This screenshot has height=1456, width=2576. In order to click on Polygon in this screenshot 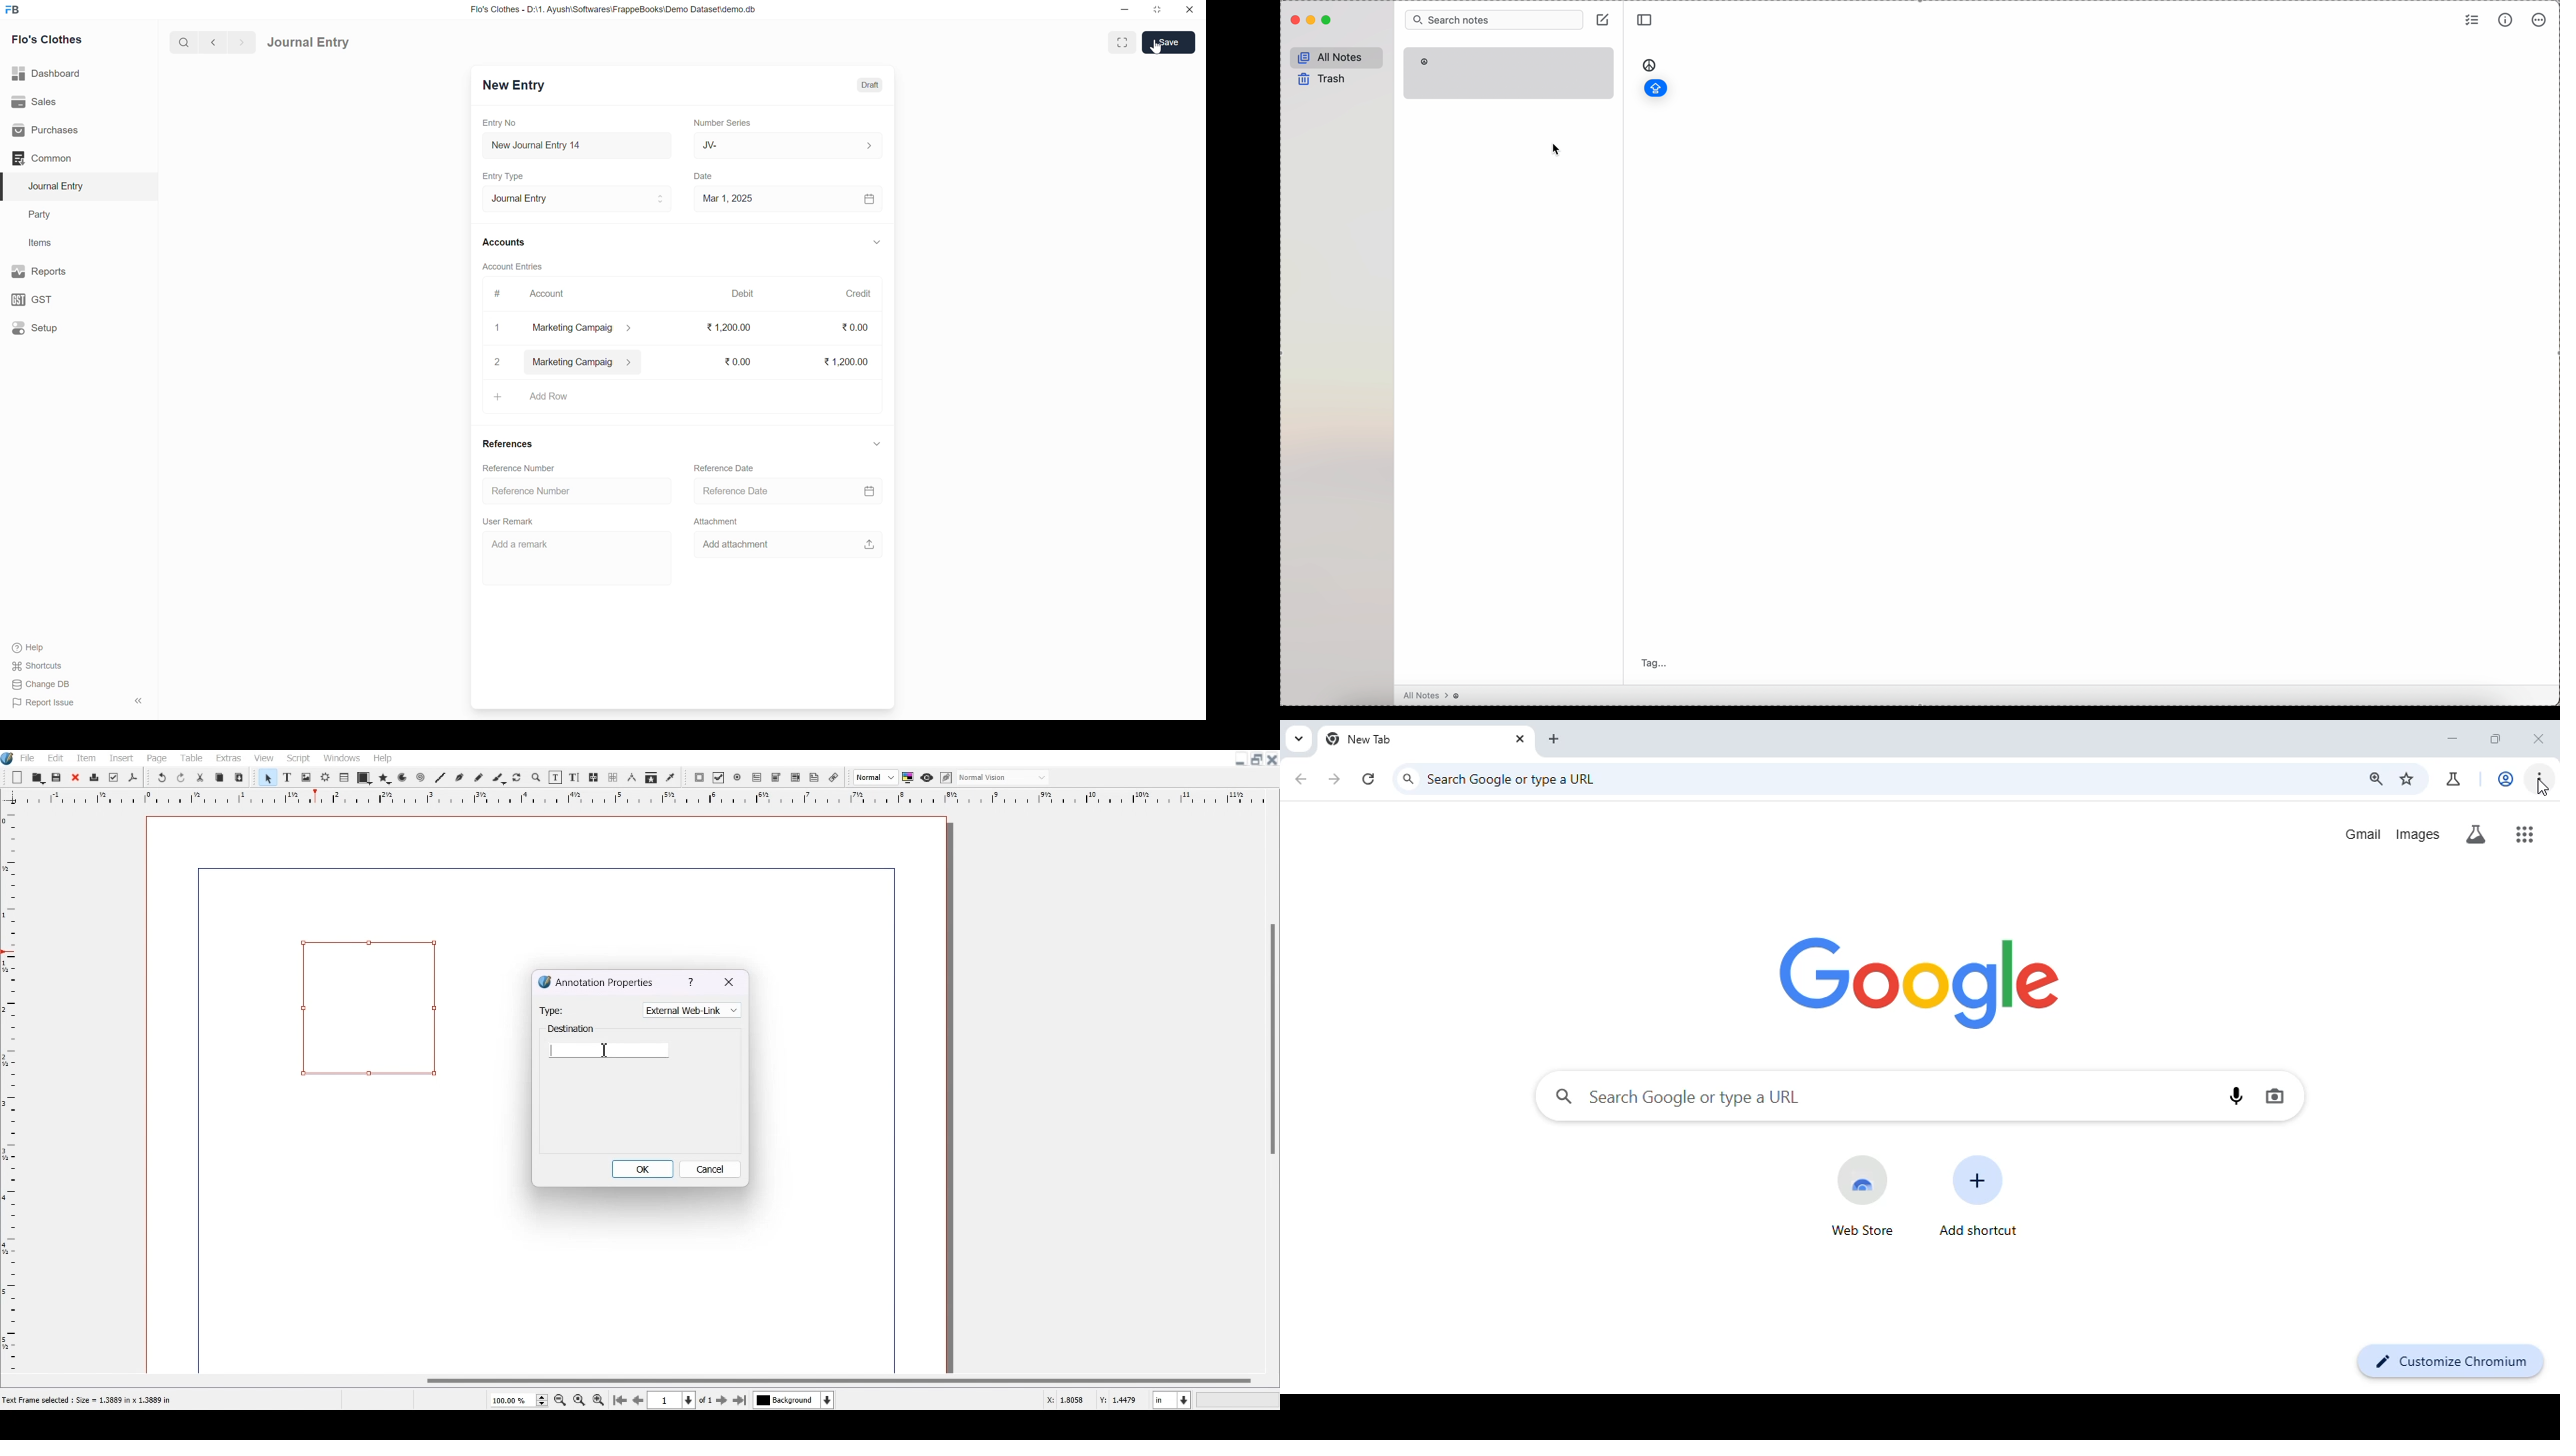, I will do `click(384, 778)`.